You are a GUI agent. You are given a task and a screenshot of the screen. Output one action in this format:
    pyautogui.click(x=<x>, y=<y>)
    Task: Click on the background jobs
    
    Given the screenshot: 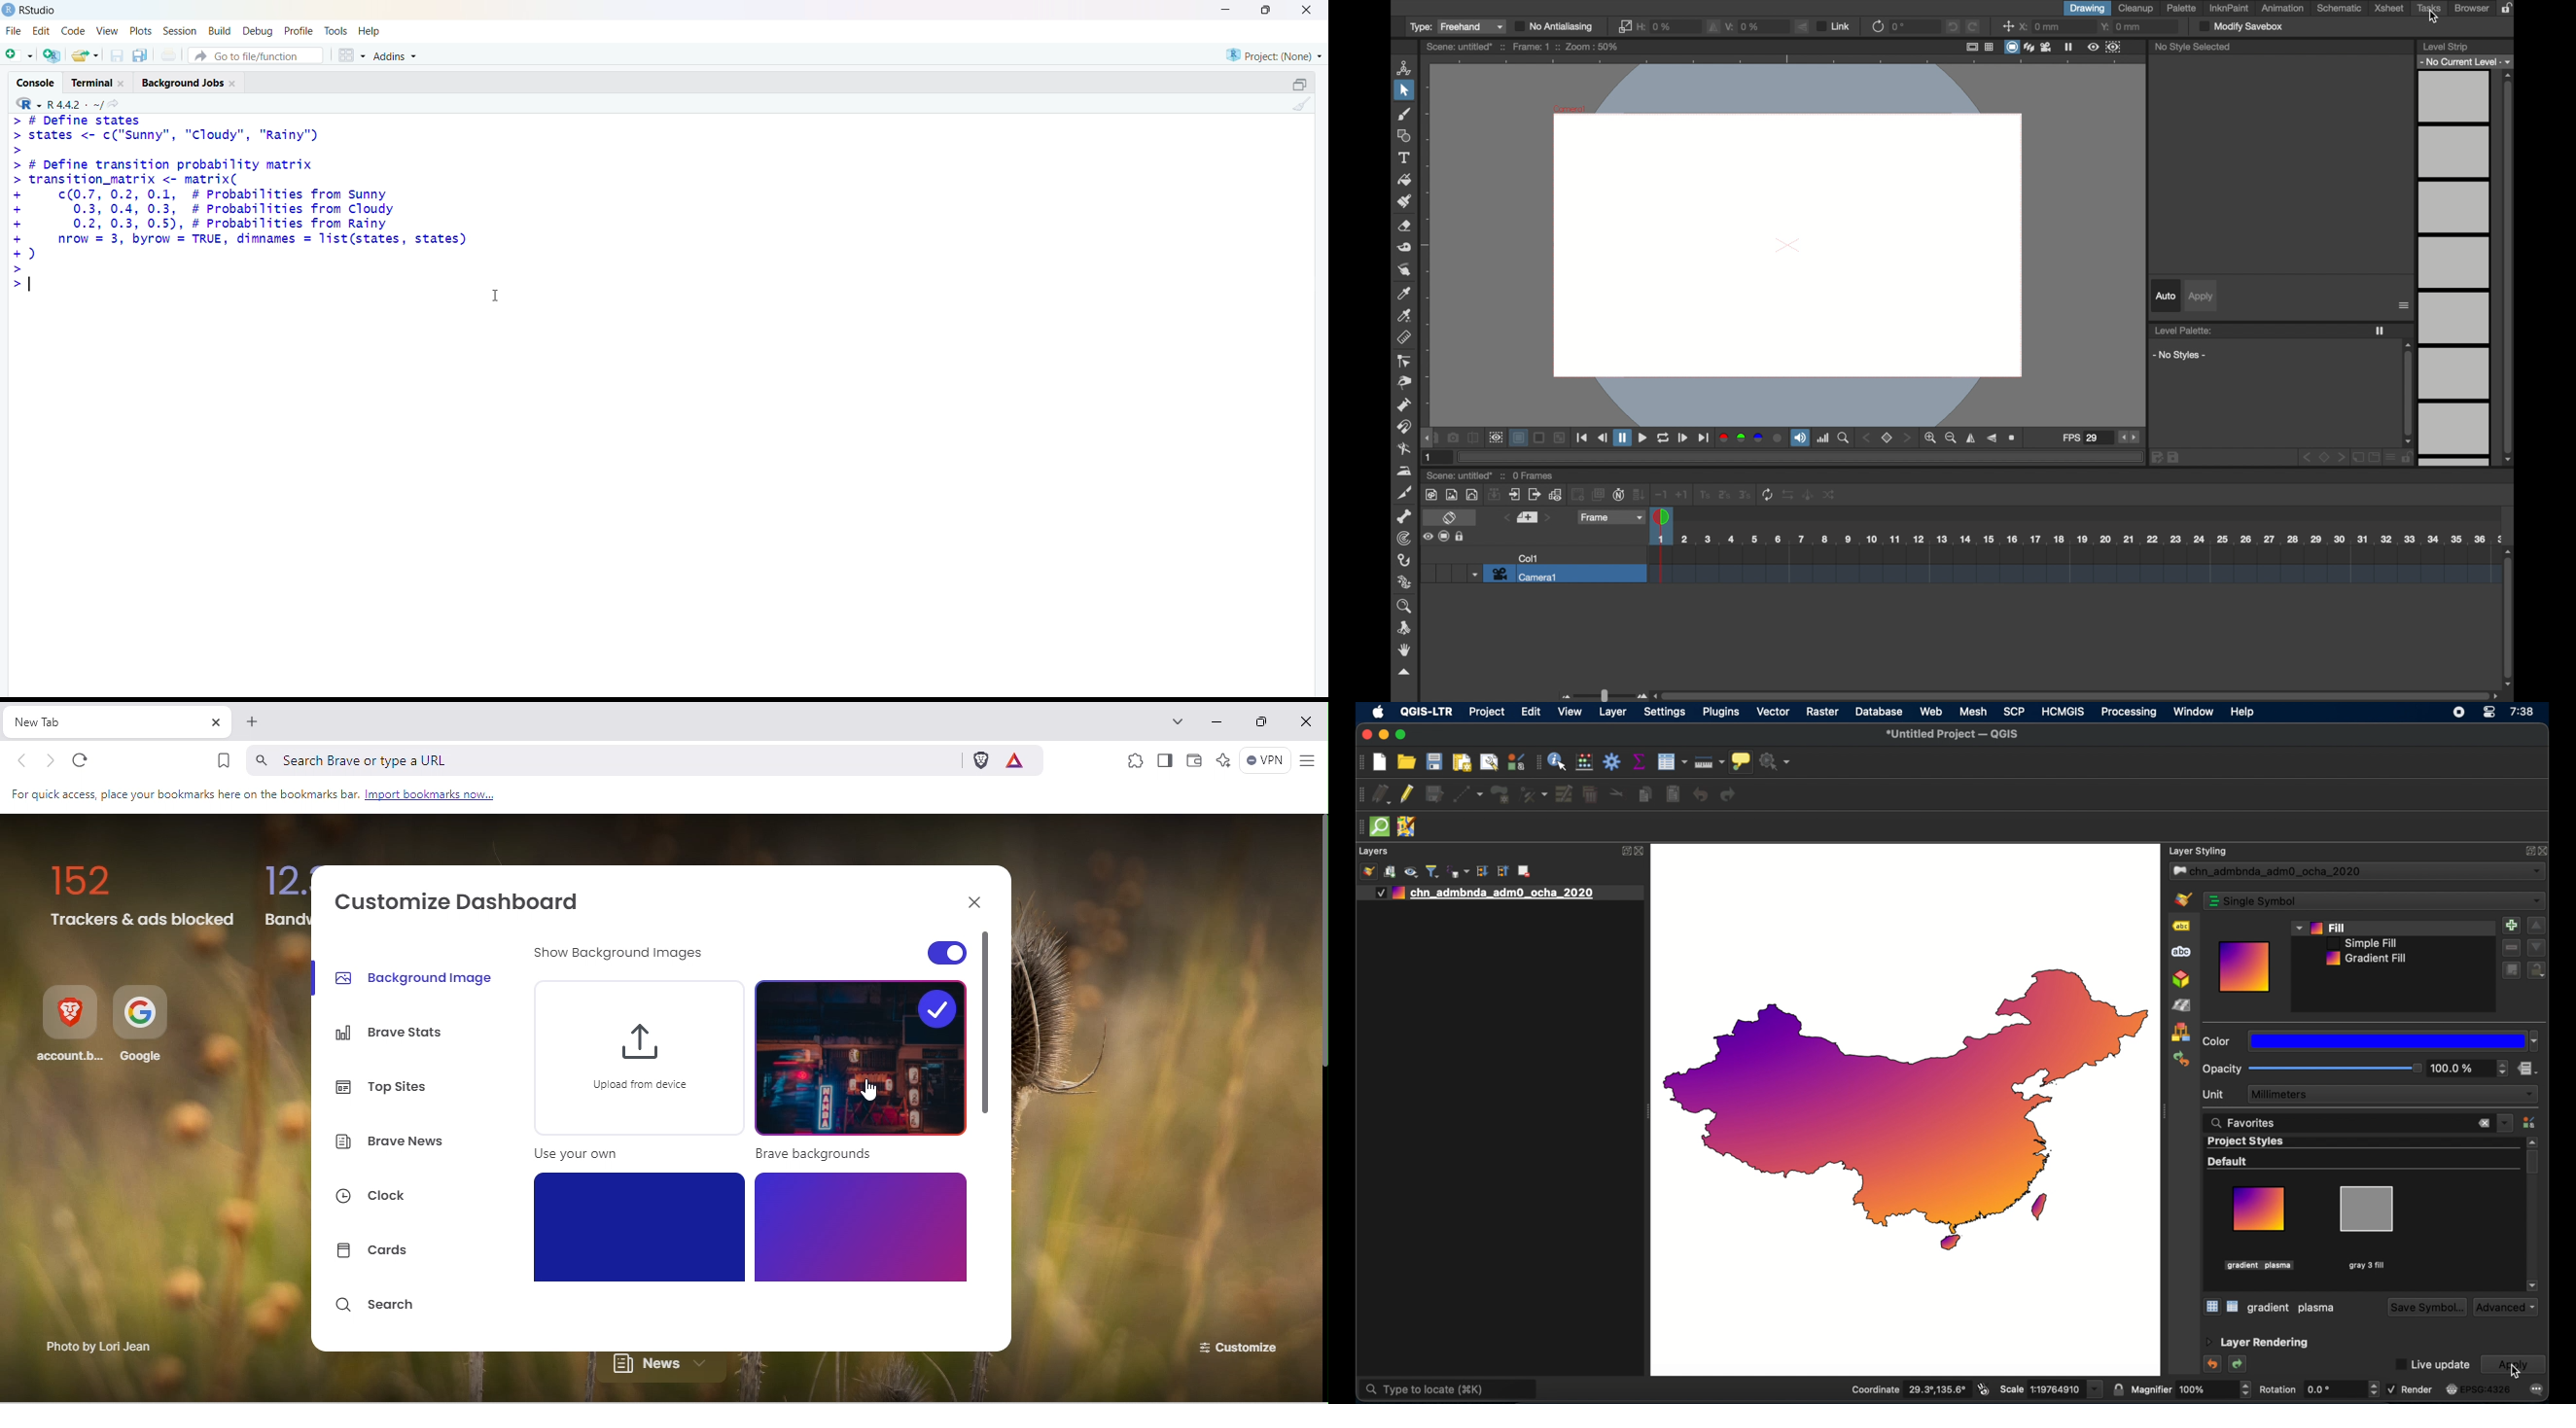 What is the action you would take?
    pyautogui.click(x=193, y=83)
    